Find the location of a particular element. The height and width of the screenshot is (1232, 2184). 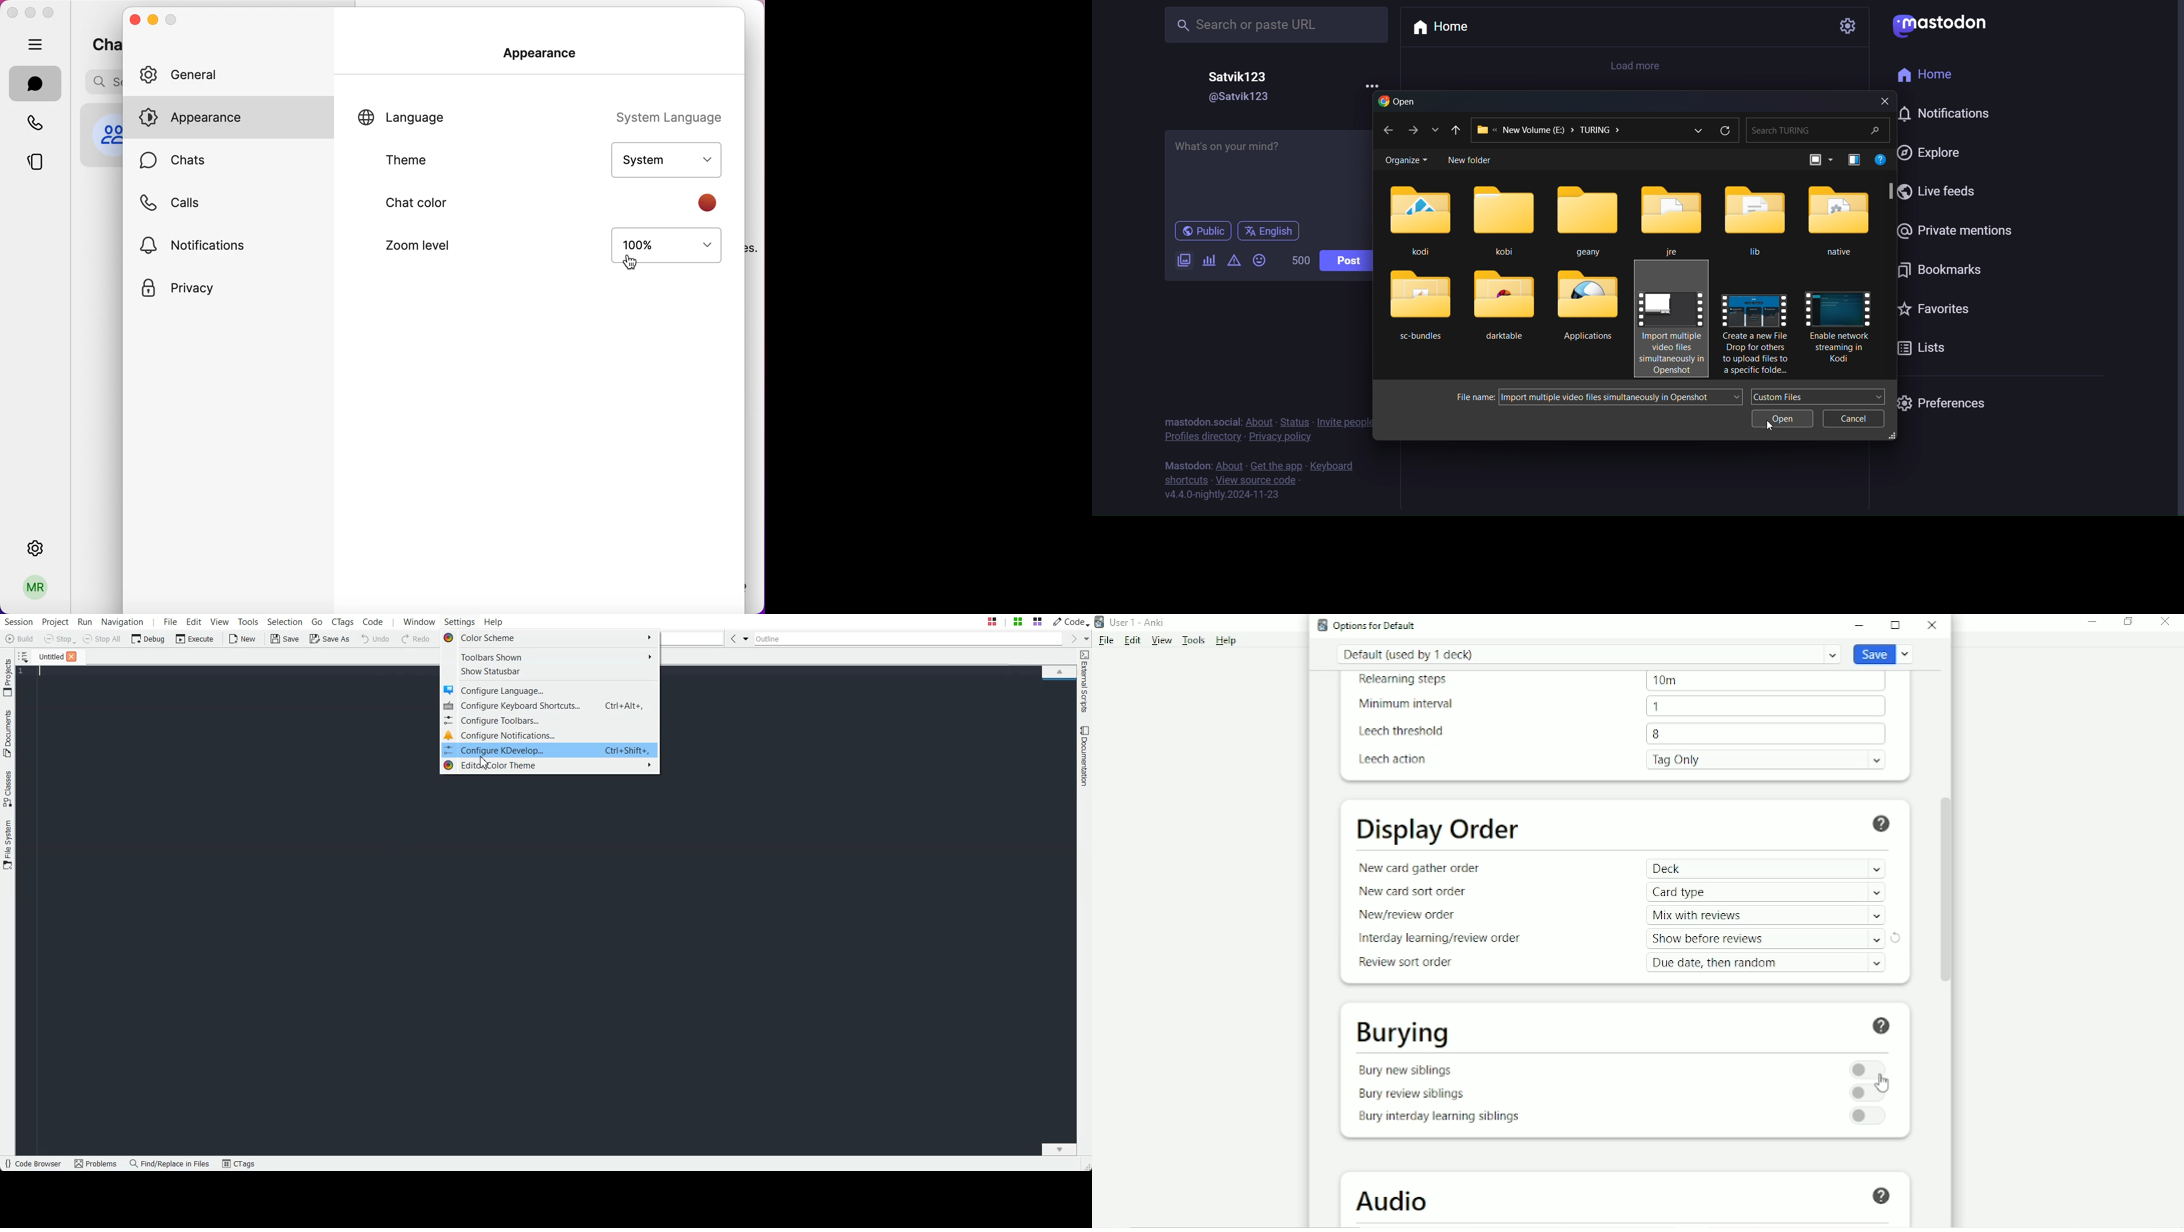

version is located at coordinates (1222, 497).